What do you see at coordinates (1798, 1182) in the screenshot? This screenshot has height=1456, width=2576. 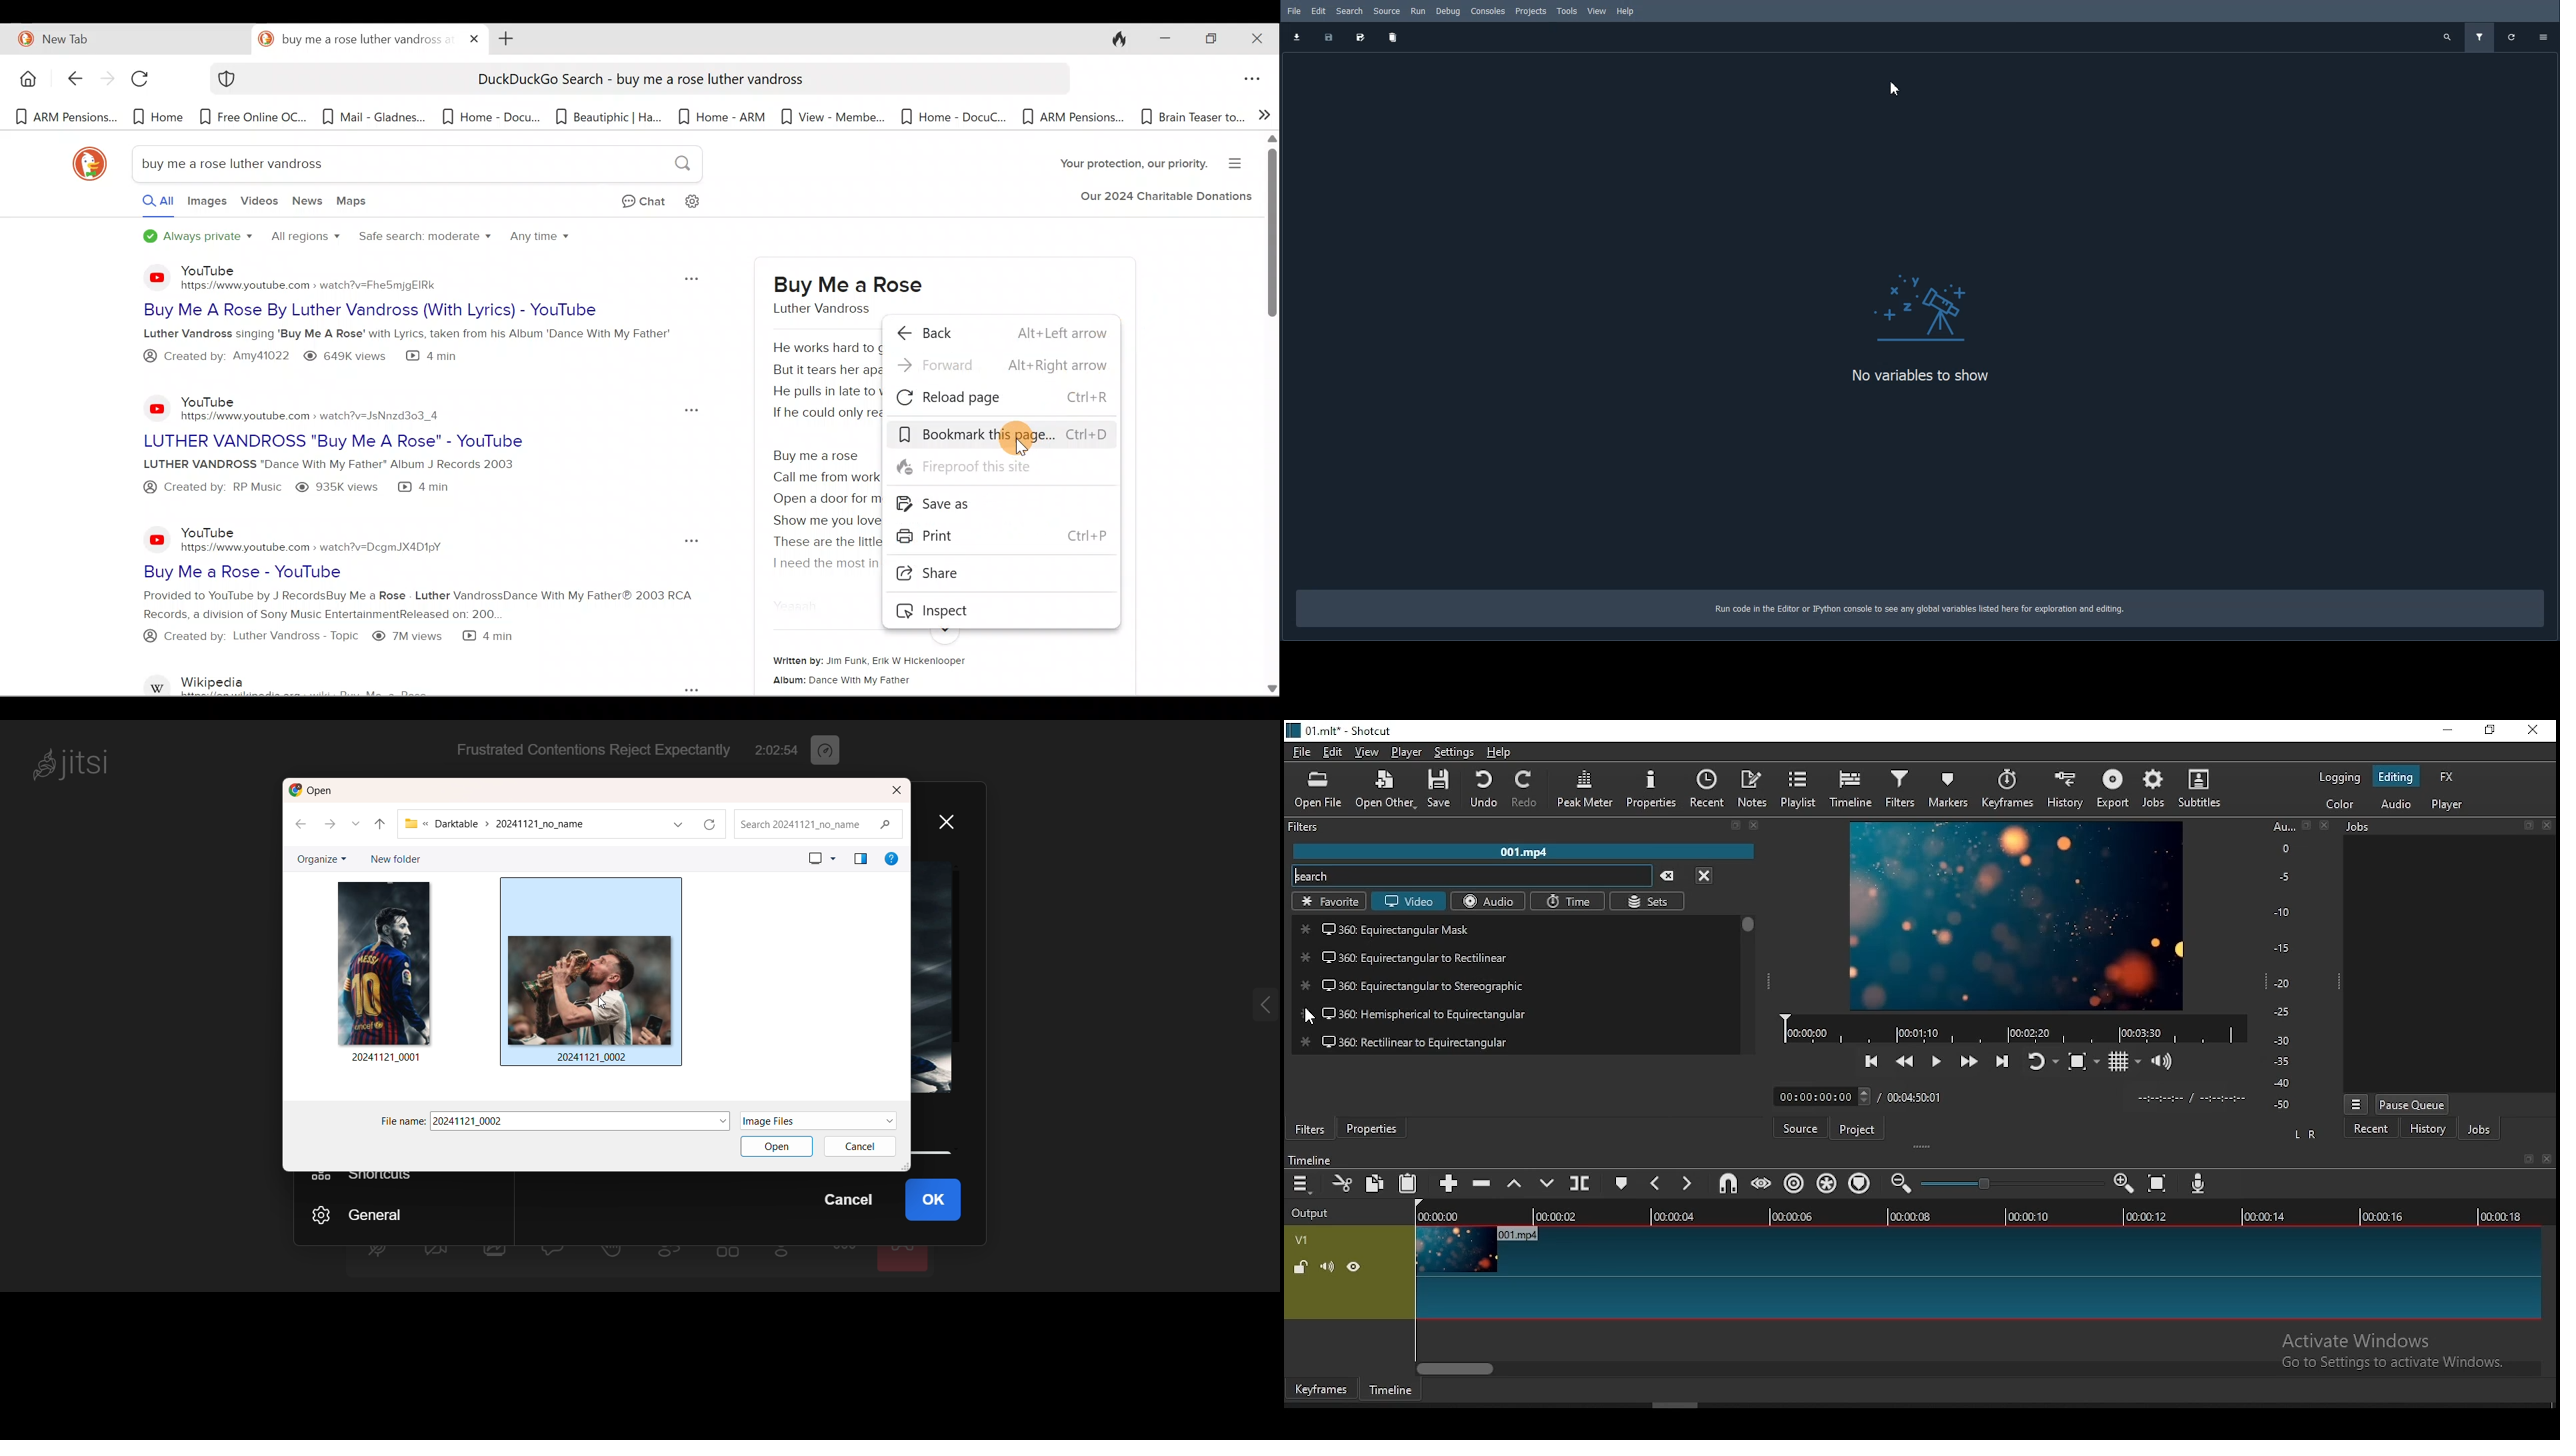 I see `ripple` at bounding box center [1798, 1182].